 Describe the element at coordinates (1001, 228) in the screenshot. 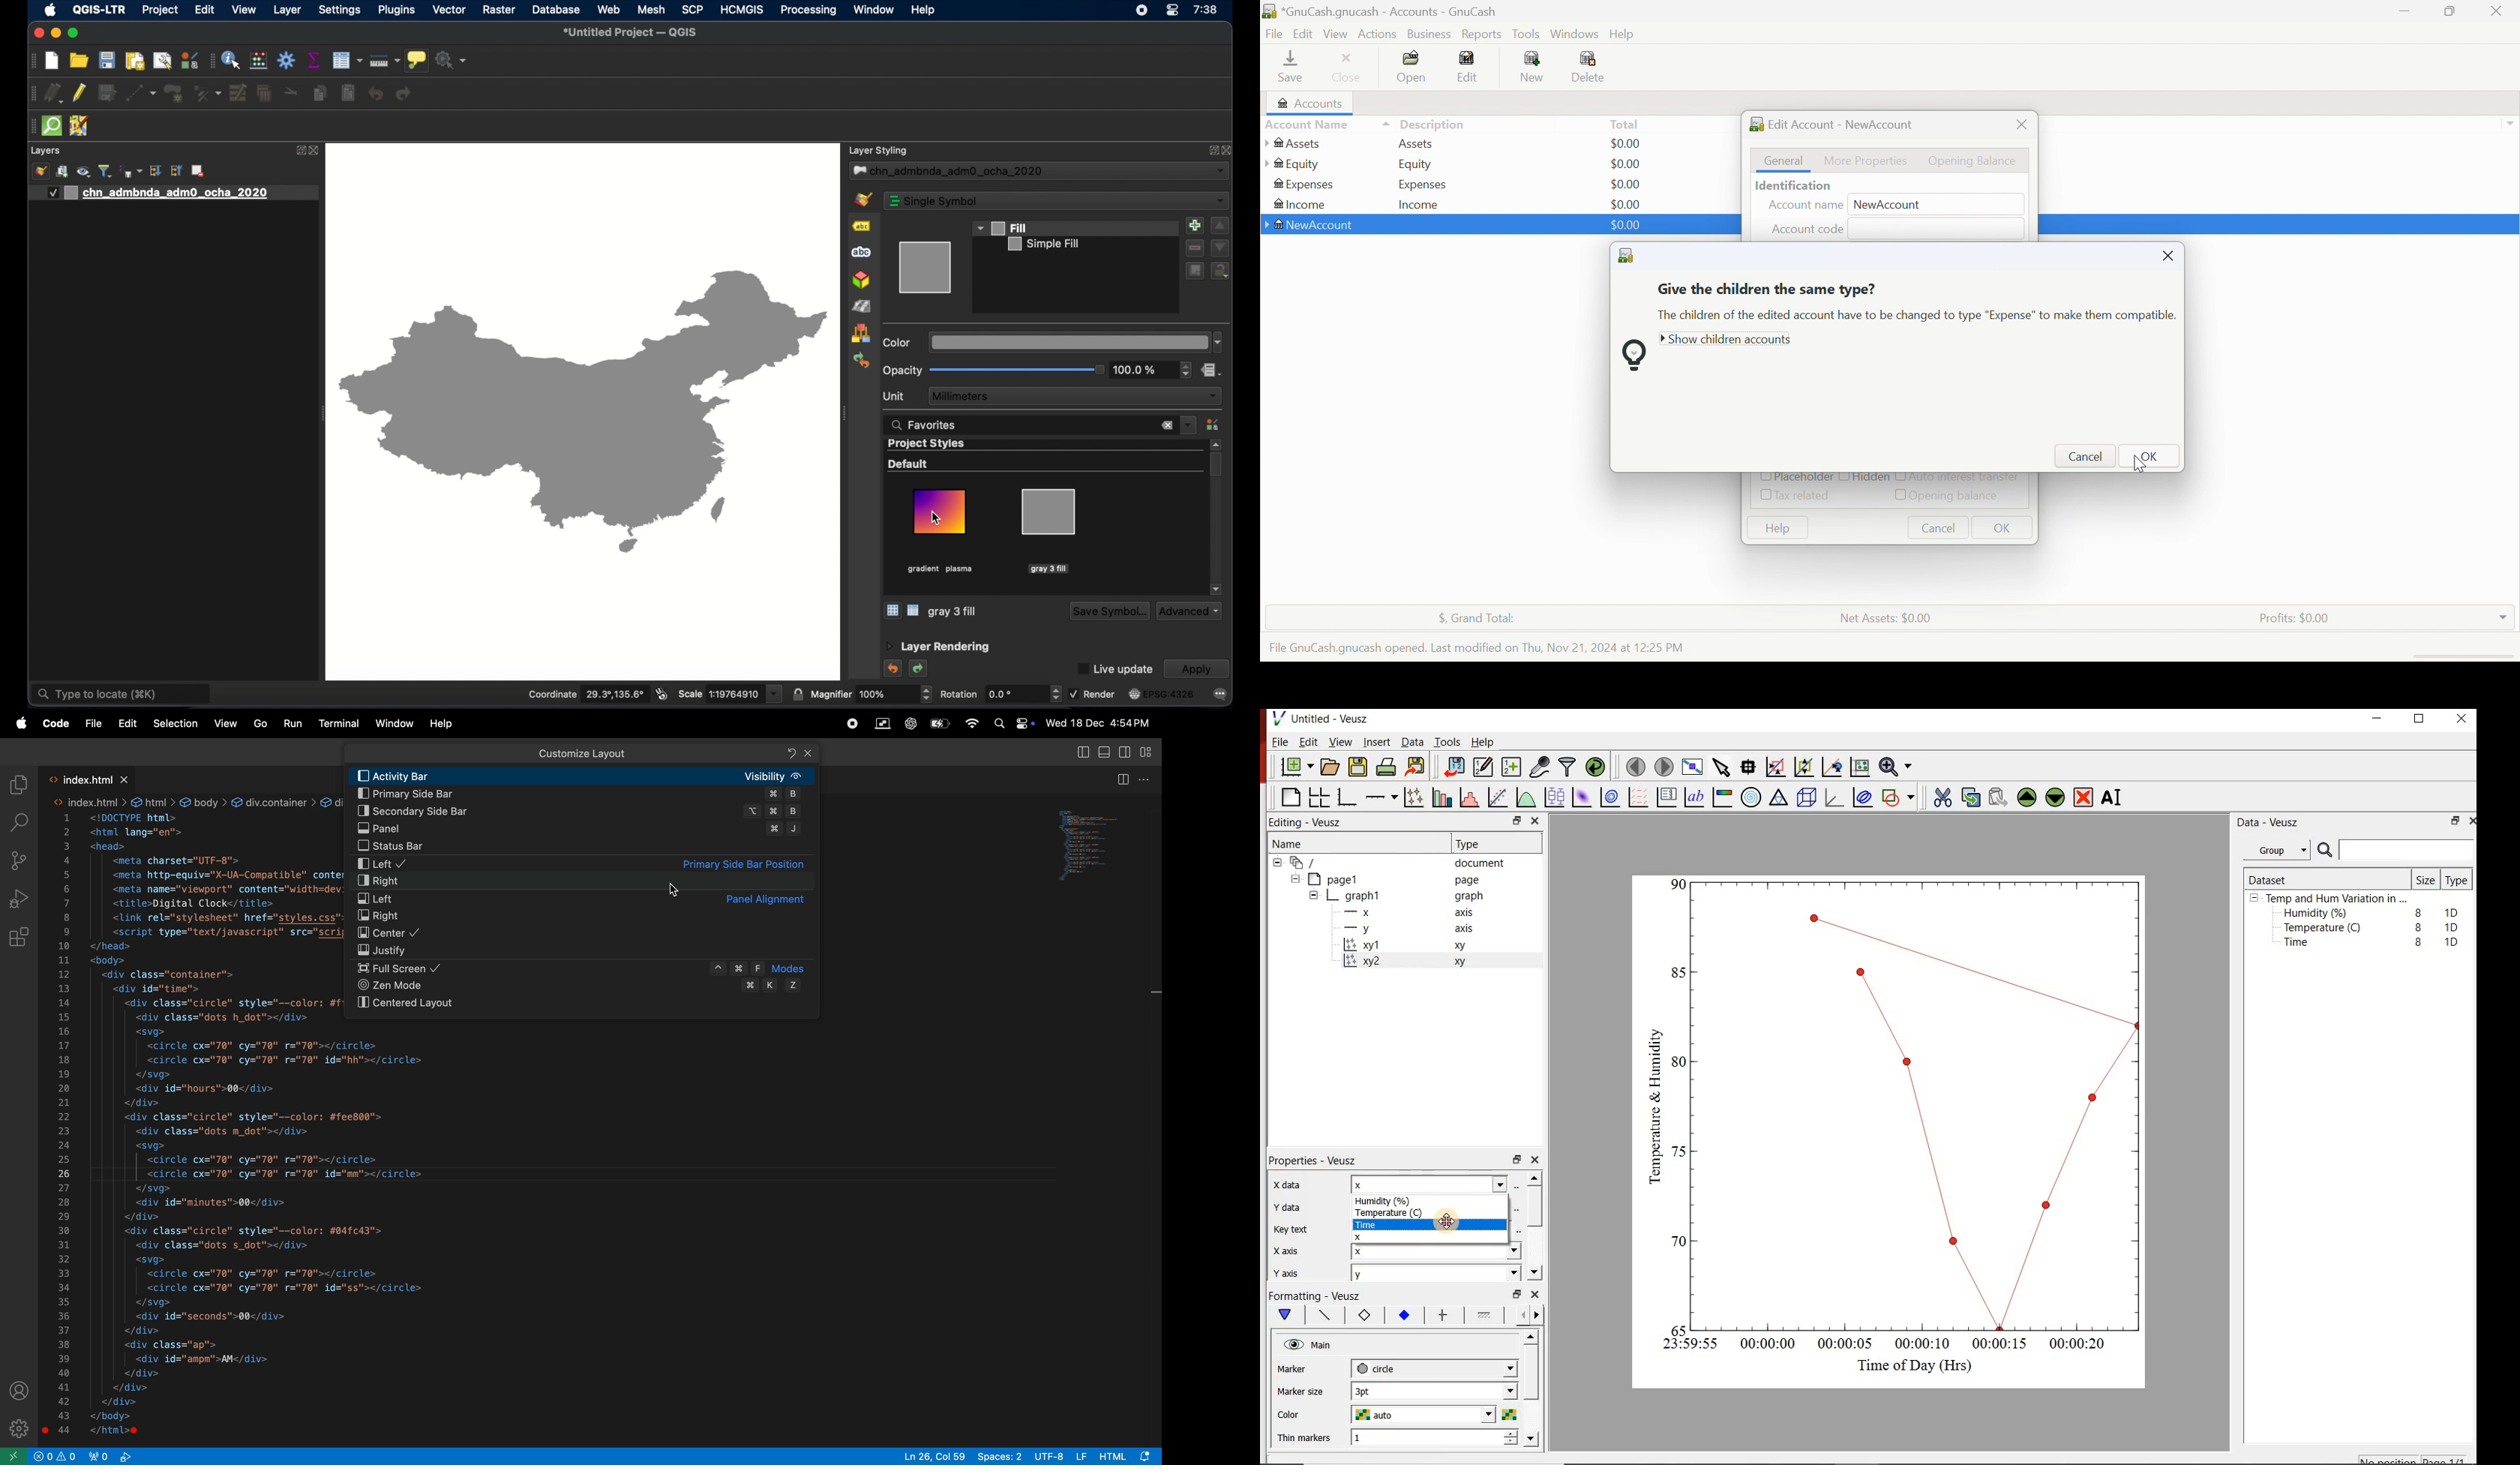

I see `fill dropdown` at that location.